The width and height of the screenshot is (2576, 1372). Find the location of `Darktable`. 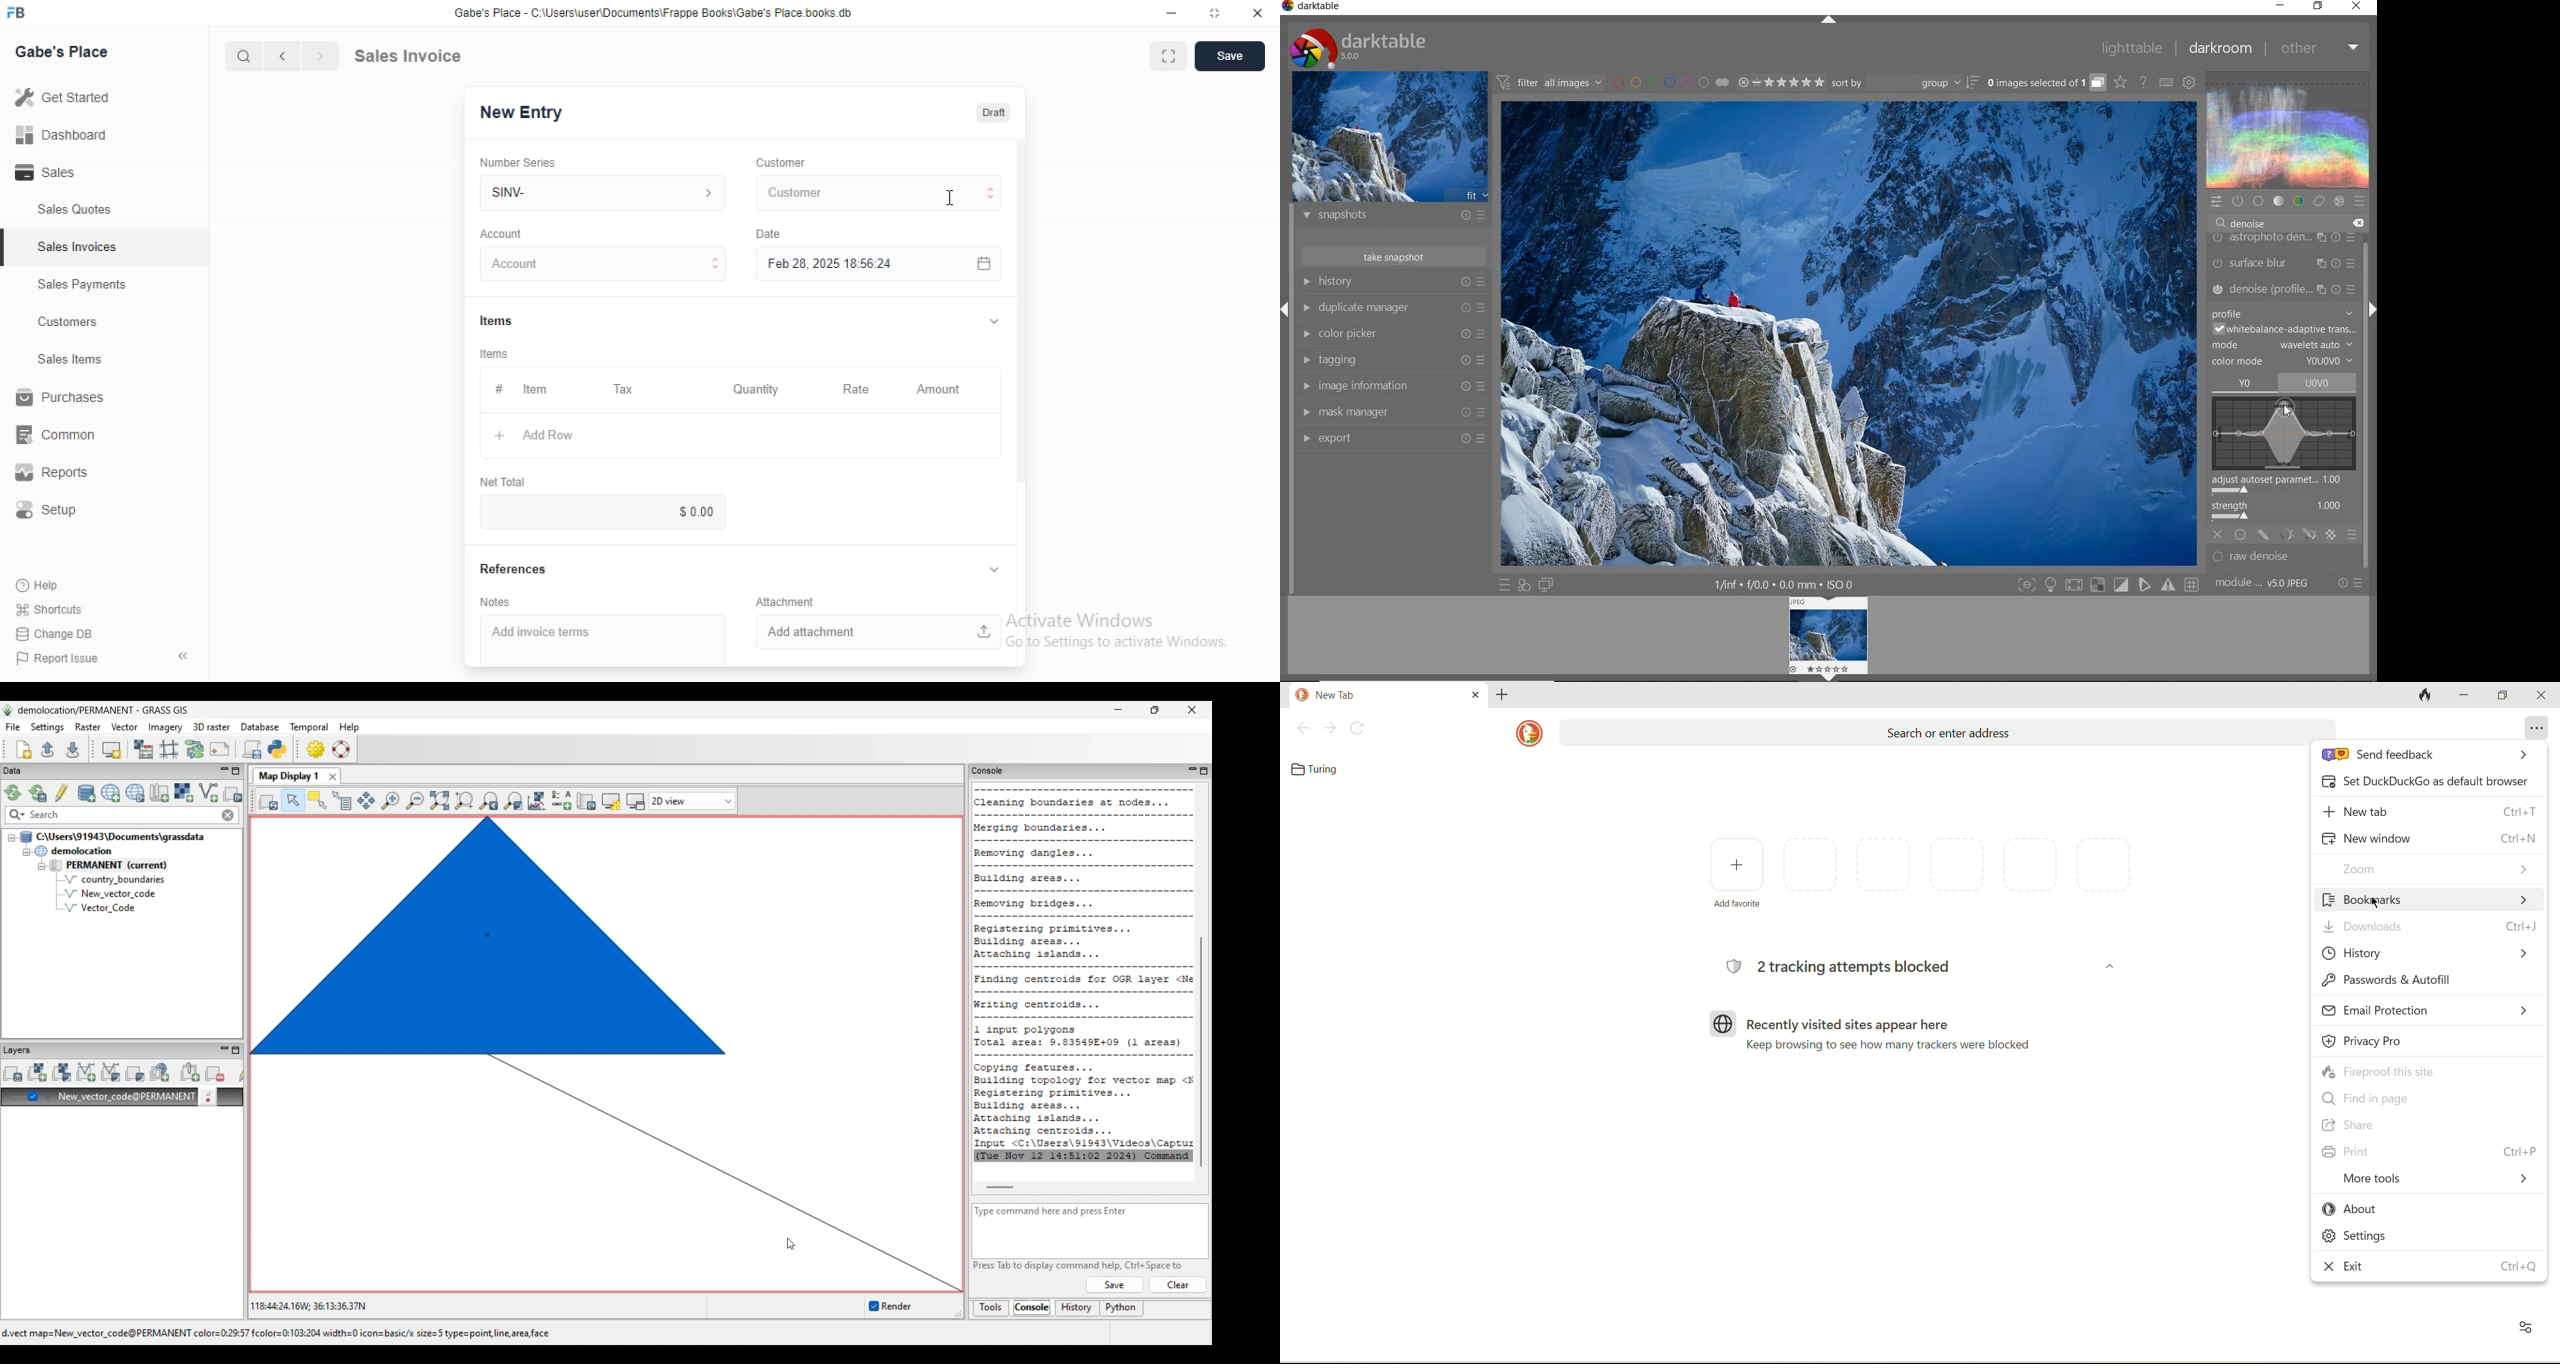

Darktable is located at coordinates (1313, 8).